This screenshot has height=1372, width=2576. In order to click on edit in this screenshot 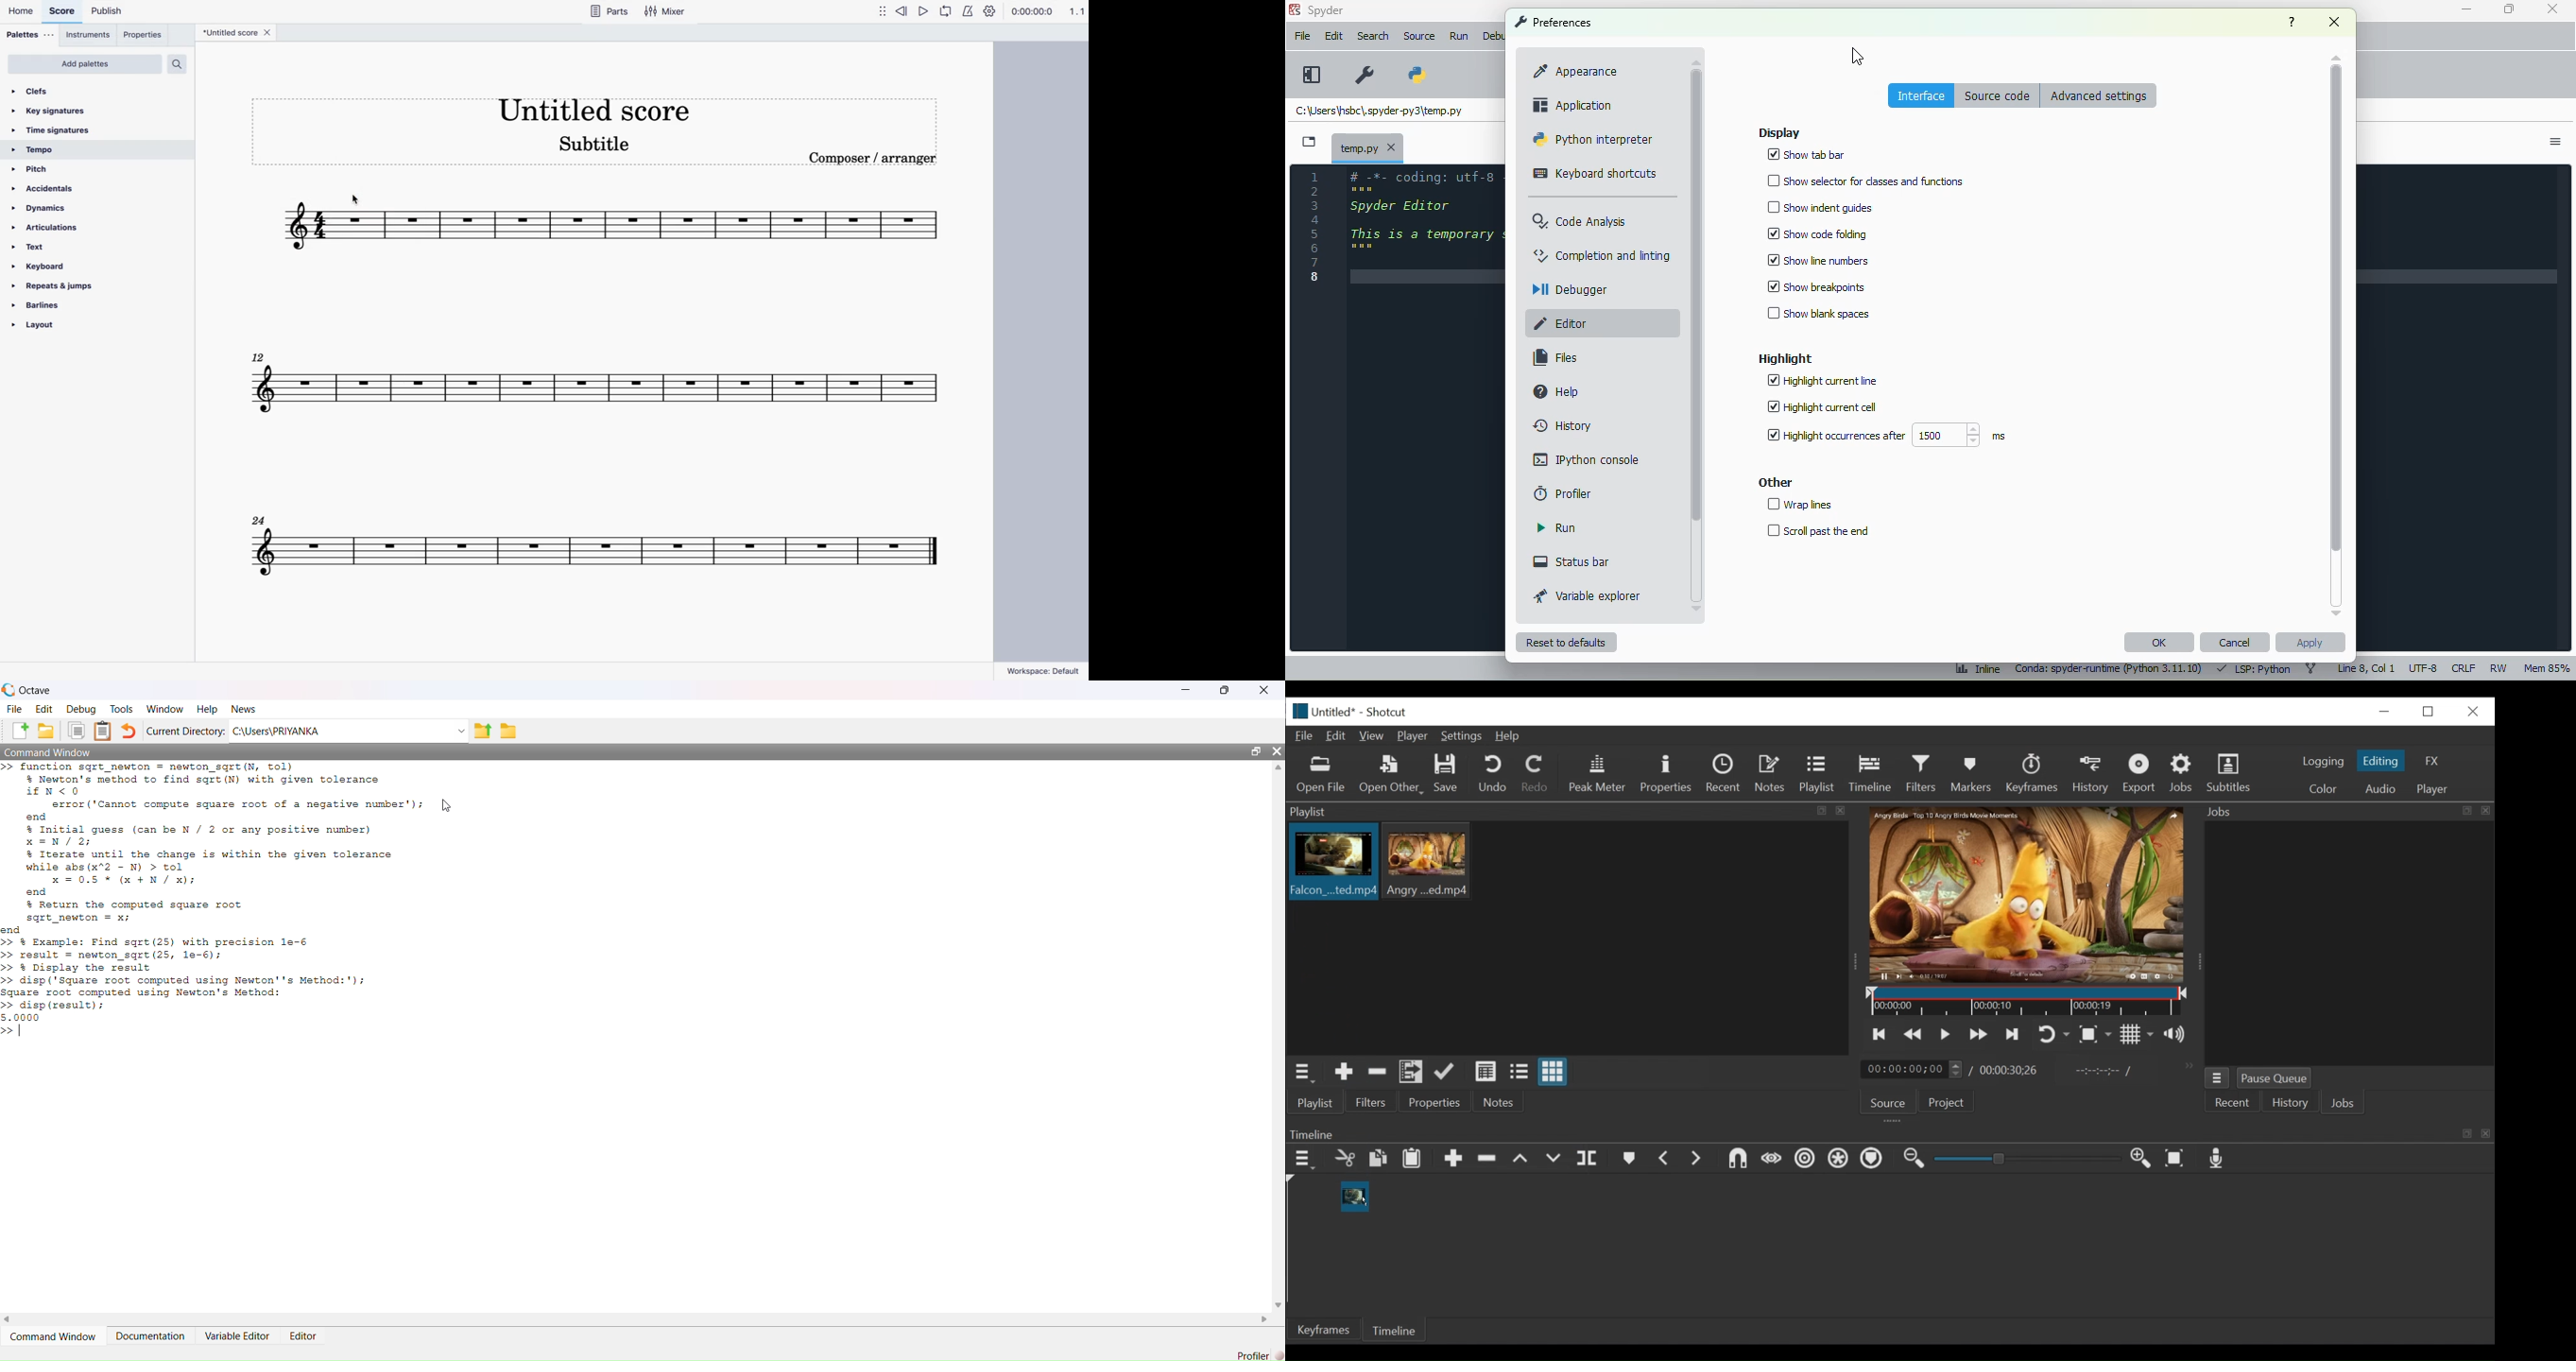, I will do `click(1334, 36)`.